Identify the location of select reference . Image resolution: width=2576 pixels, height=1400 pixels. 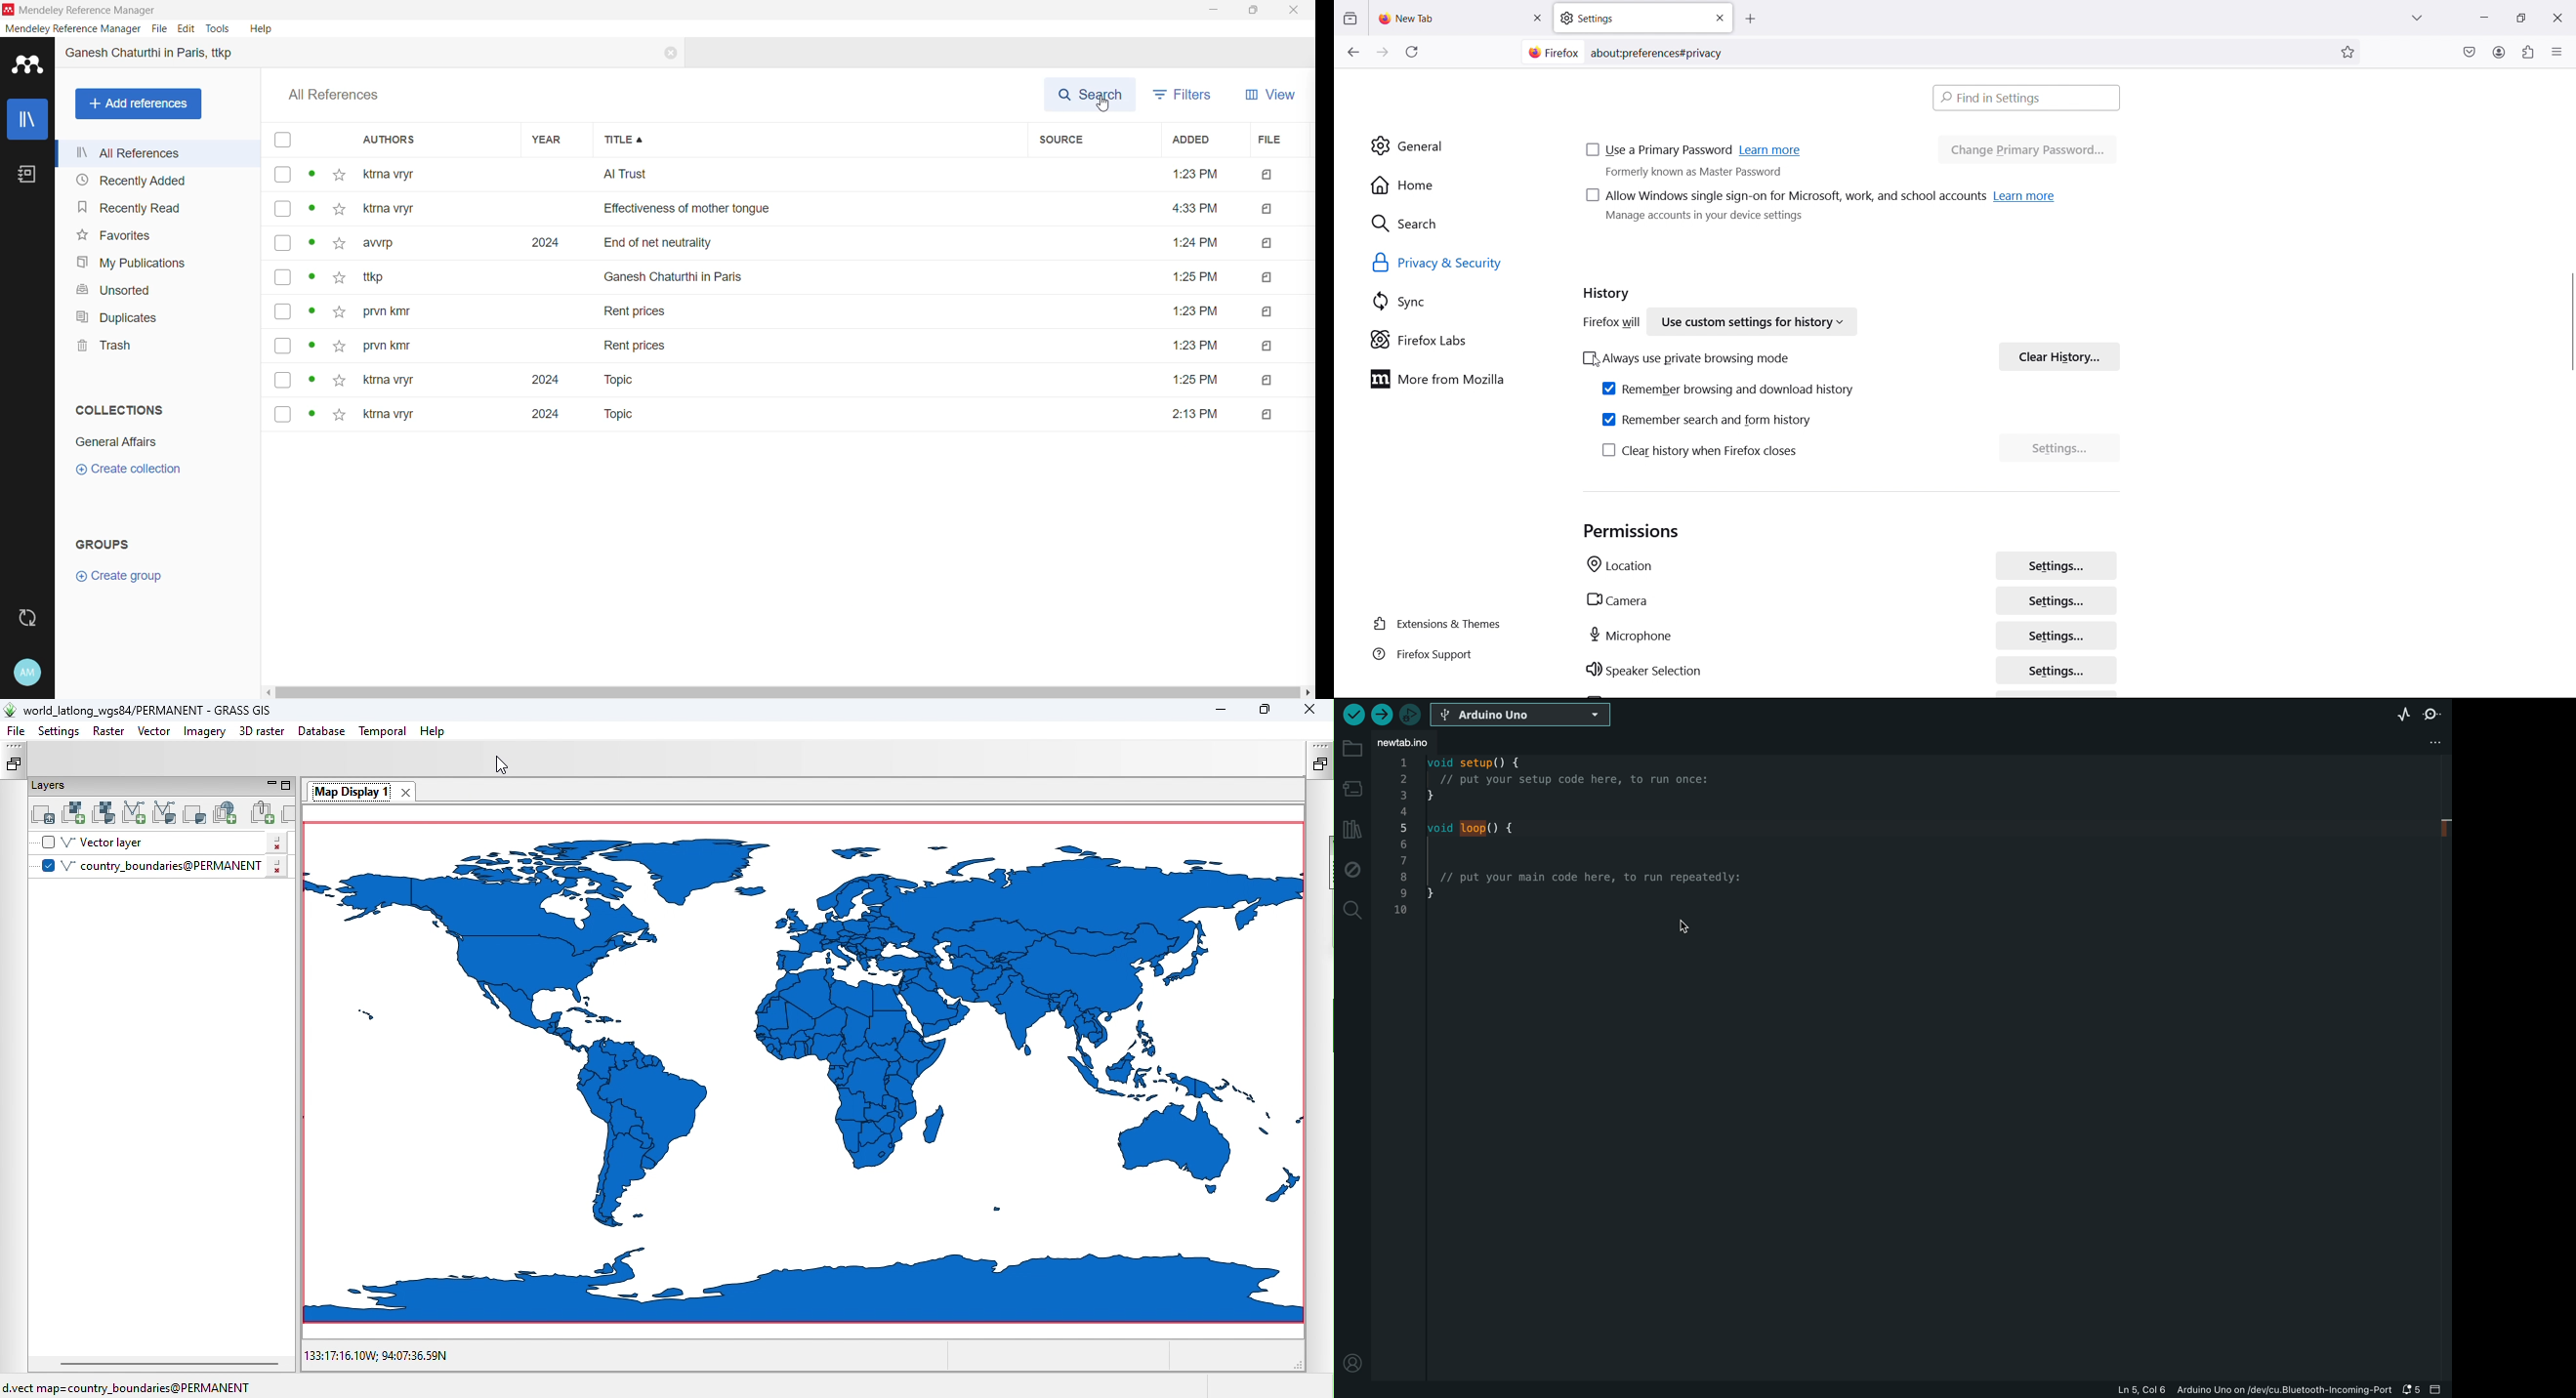
(284, 413).